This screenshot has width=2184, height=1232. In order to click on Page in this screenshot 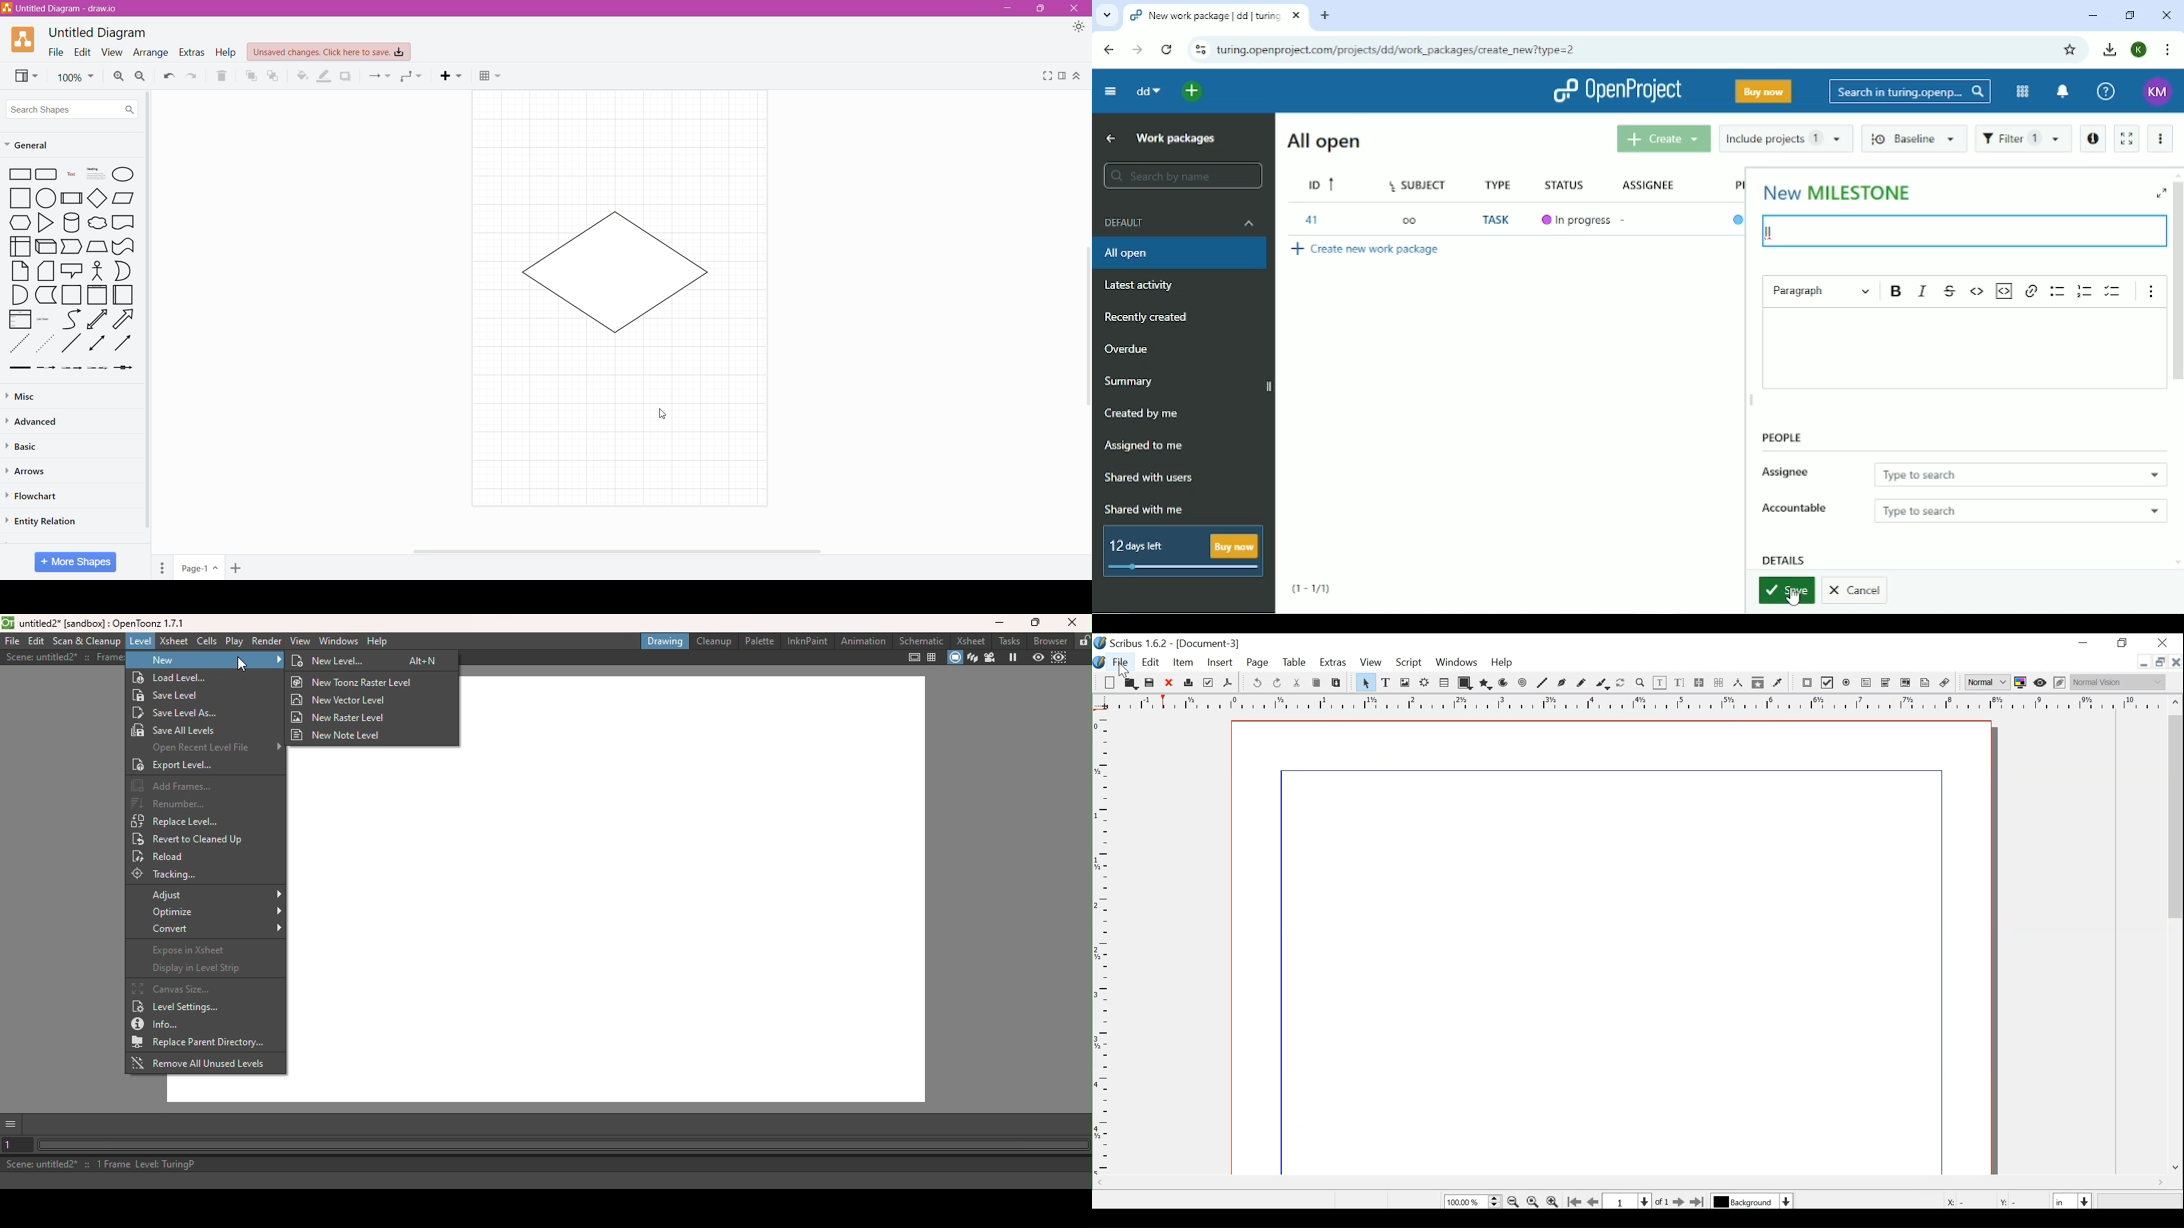, I will do `click(1259, 664)`.